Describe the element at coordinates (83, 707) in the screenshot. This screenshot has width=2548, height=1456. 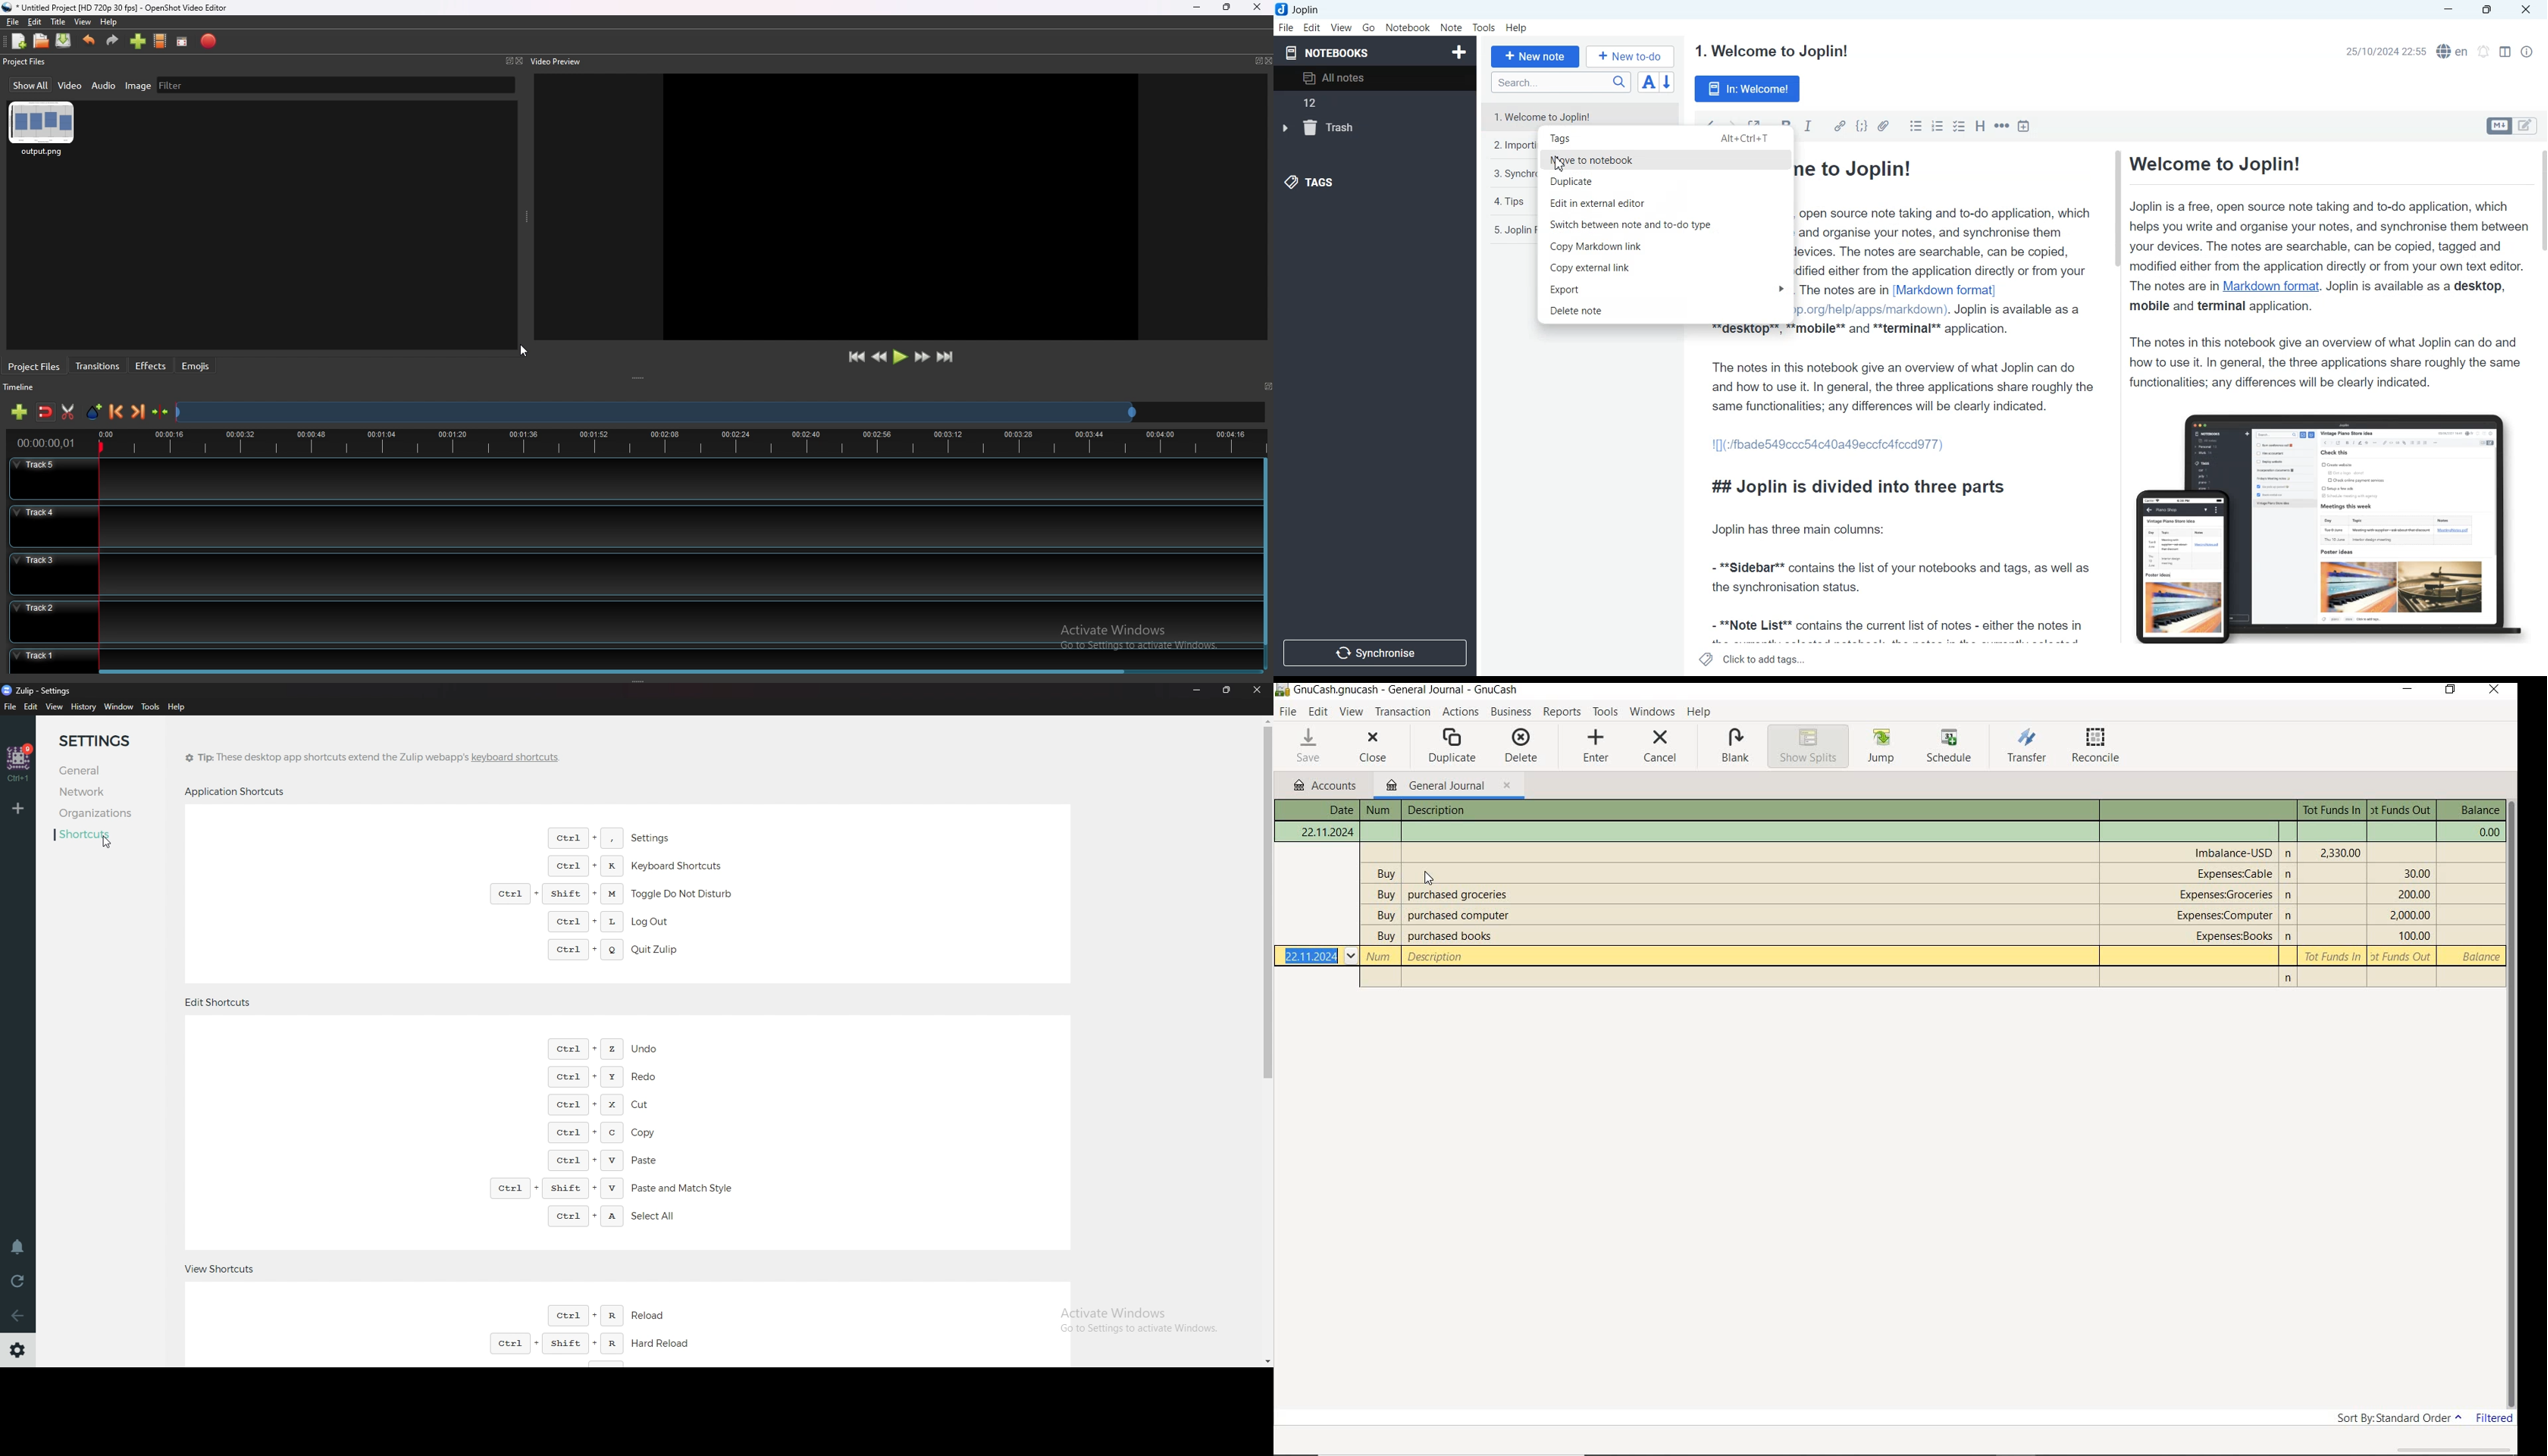
I see `history` at that location.